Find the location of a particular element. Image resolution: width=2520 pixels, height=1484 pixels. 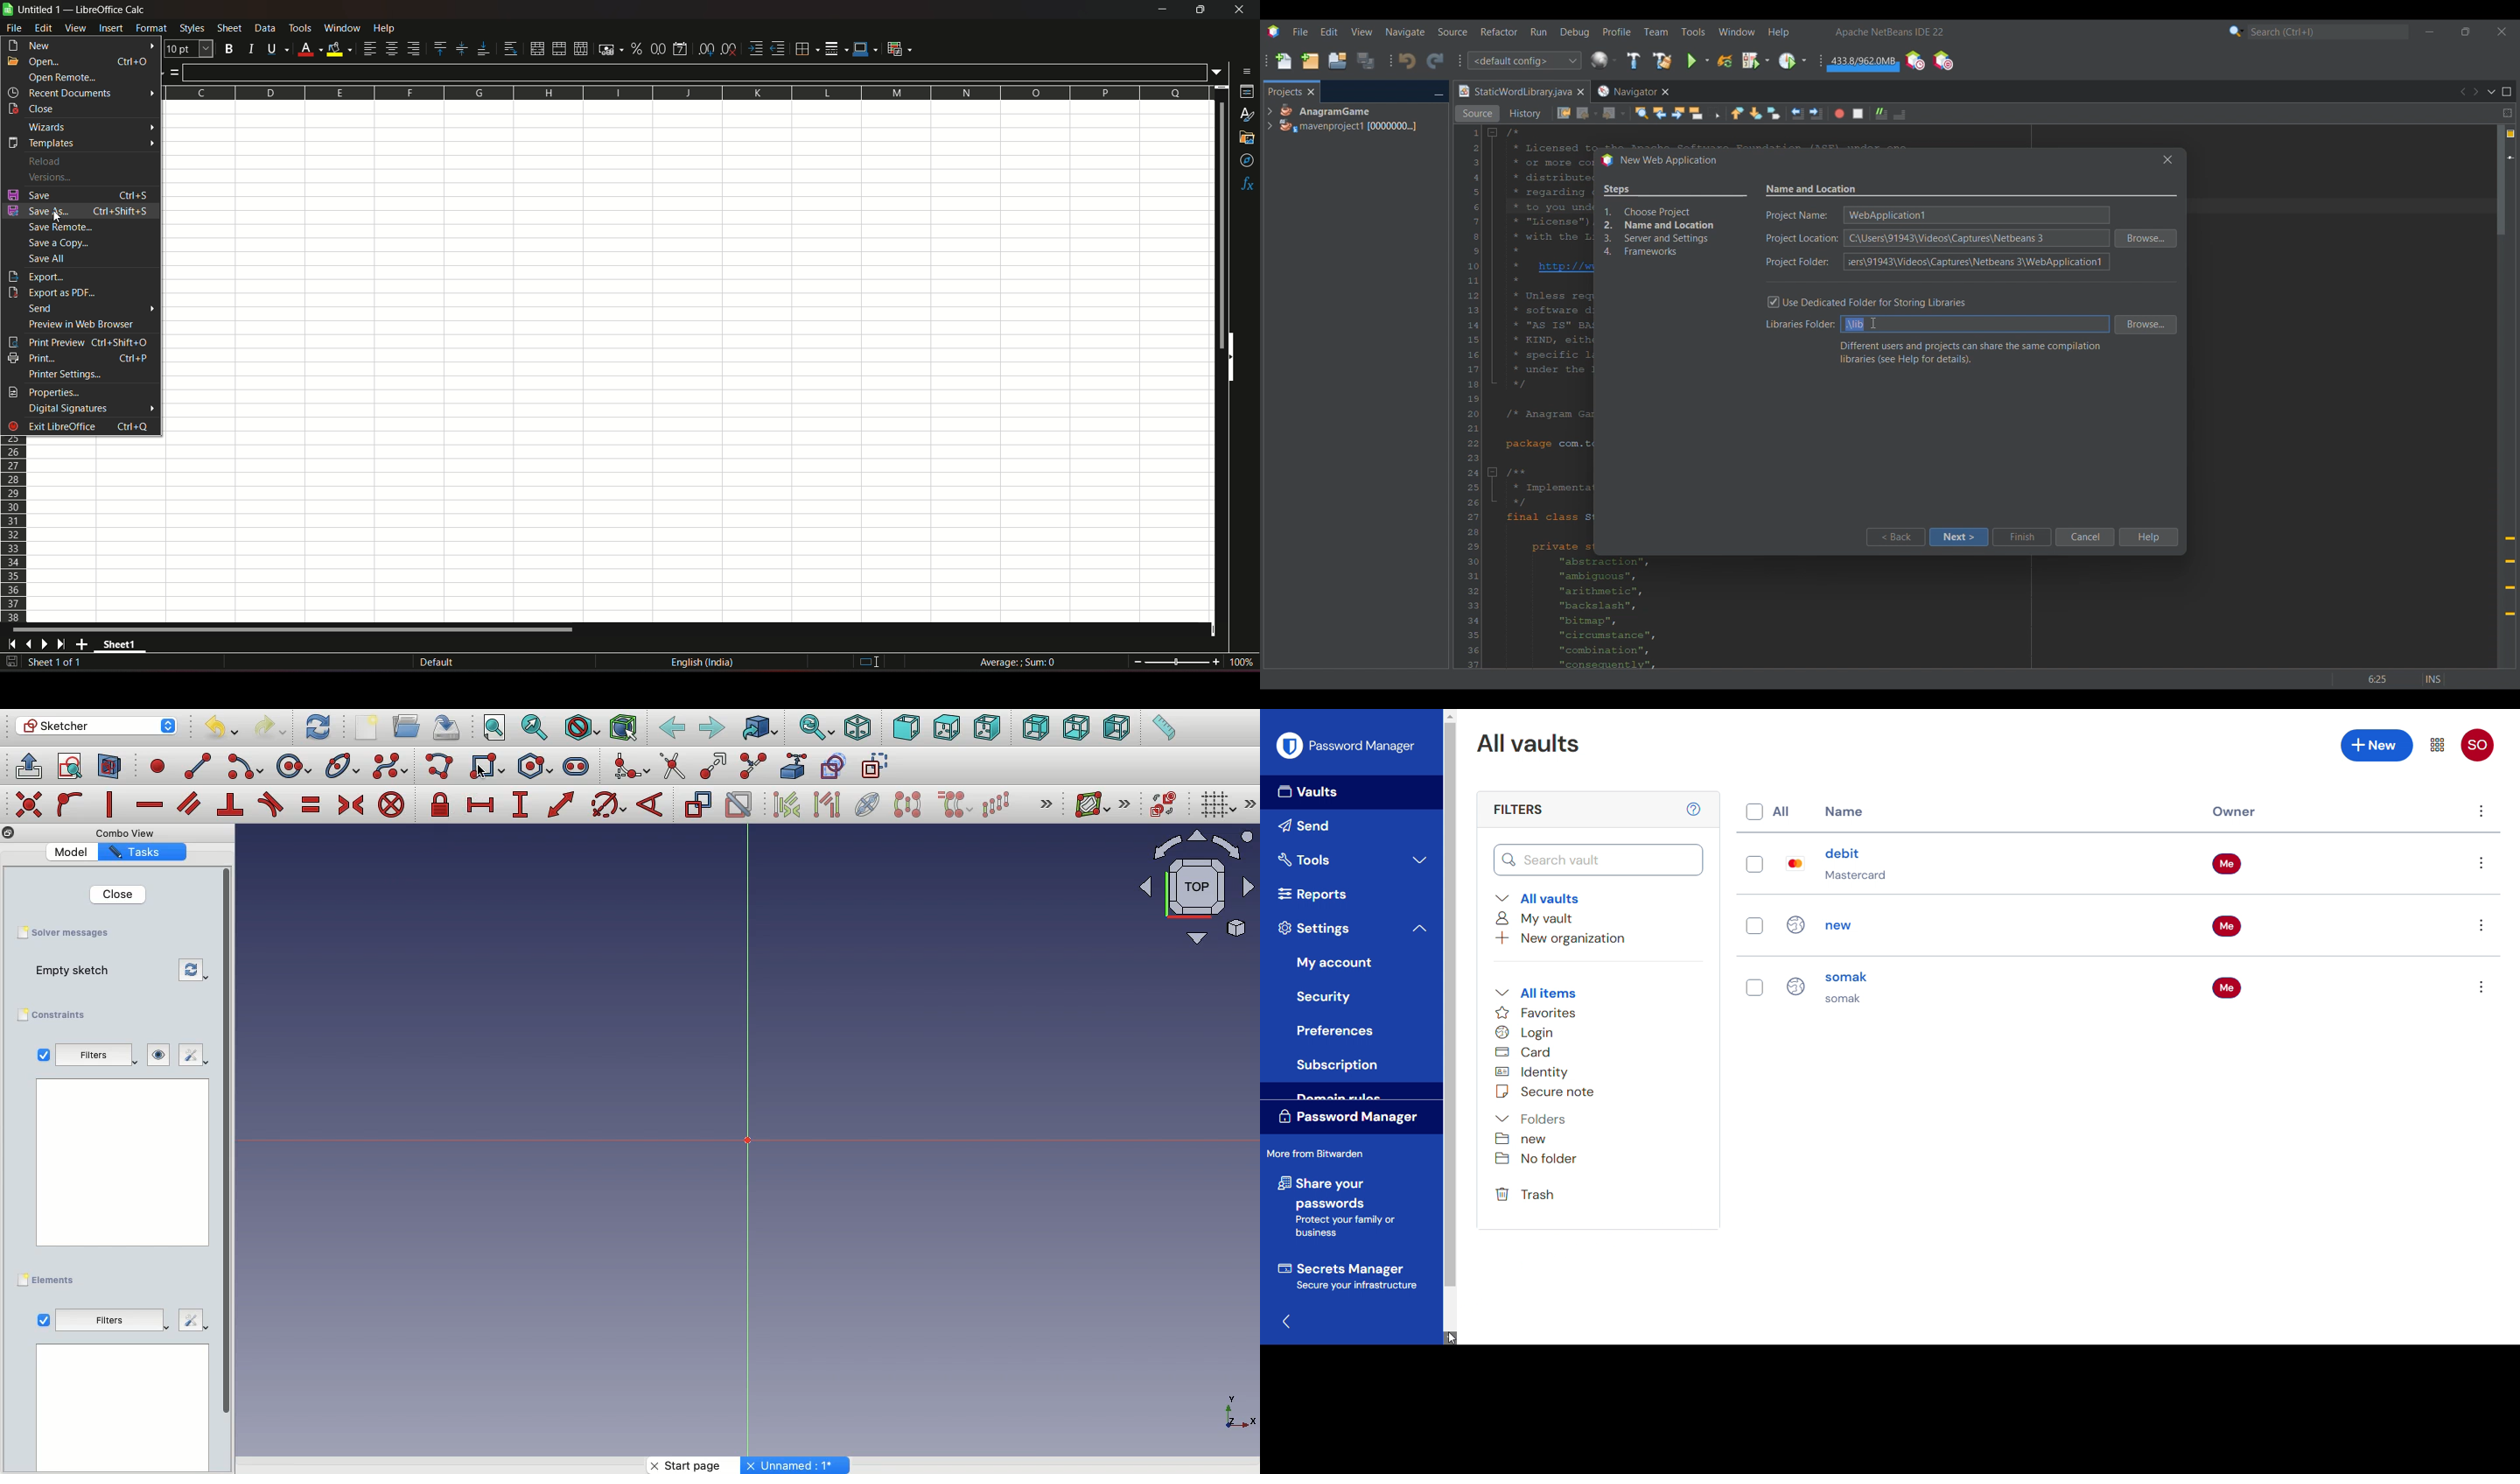

previous sheet is located at coordinates (30, 645).